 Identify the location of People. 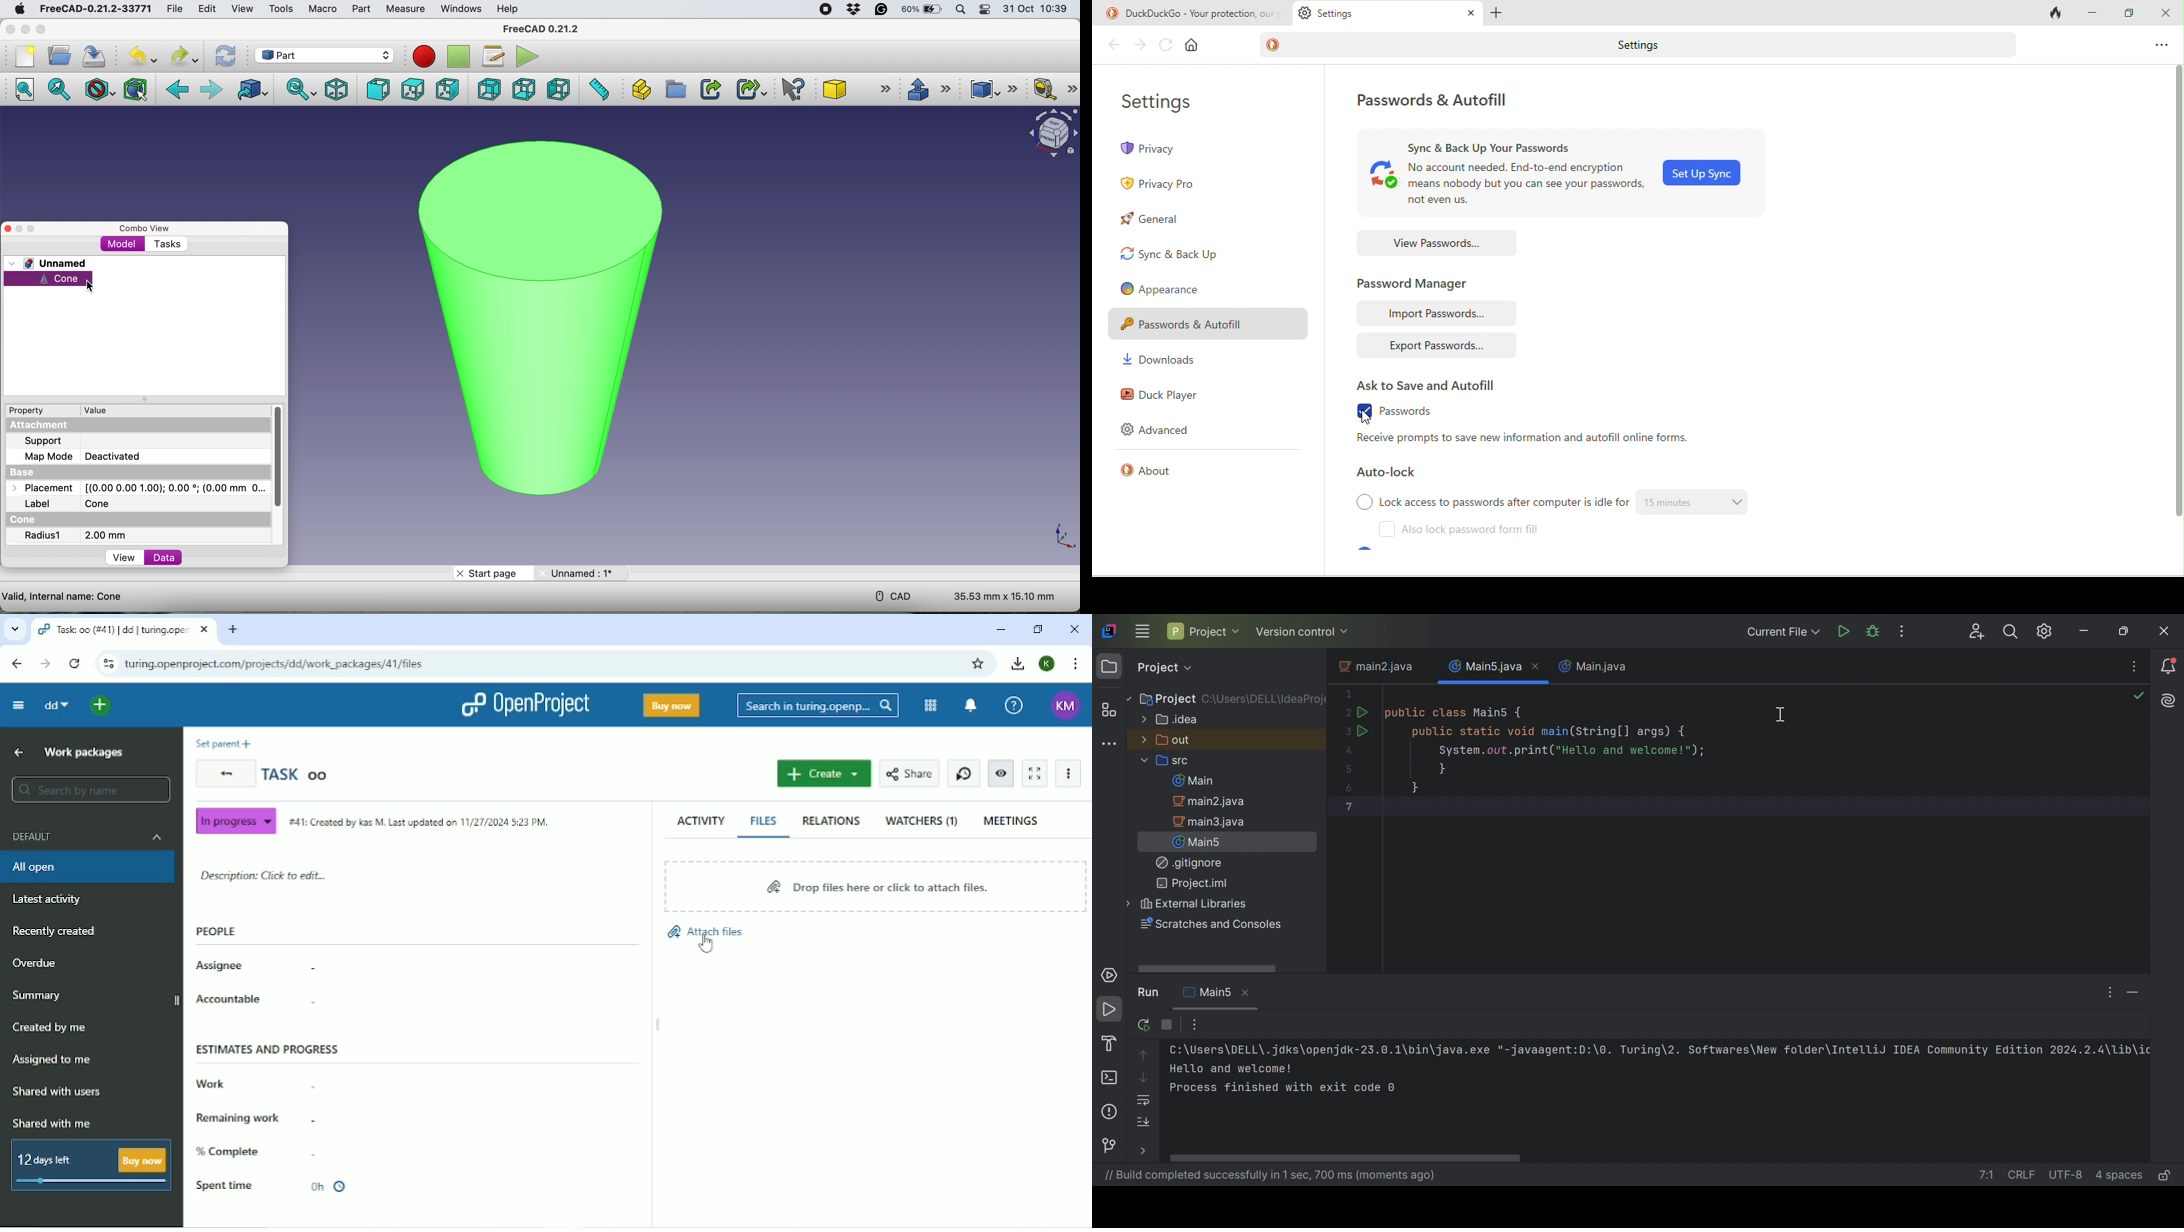
(219, 931).